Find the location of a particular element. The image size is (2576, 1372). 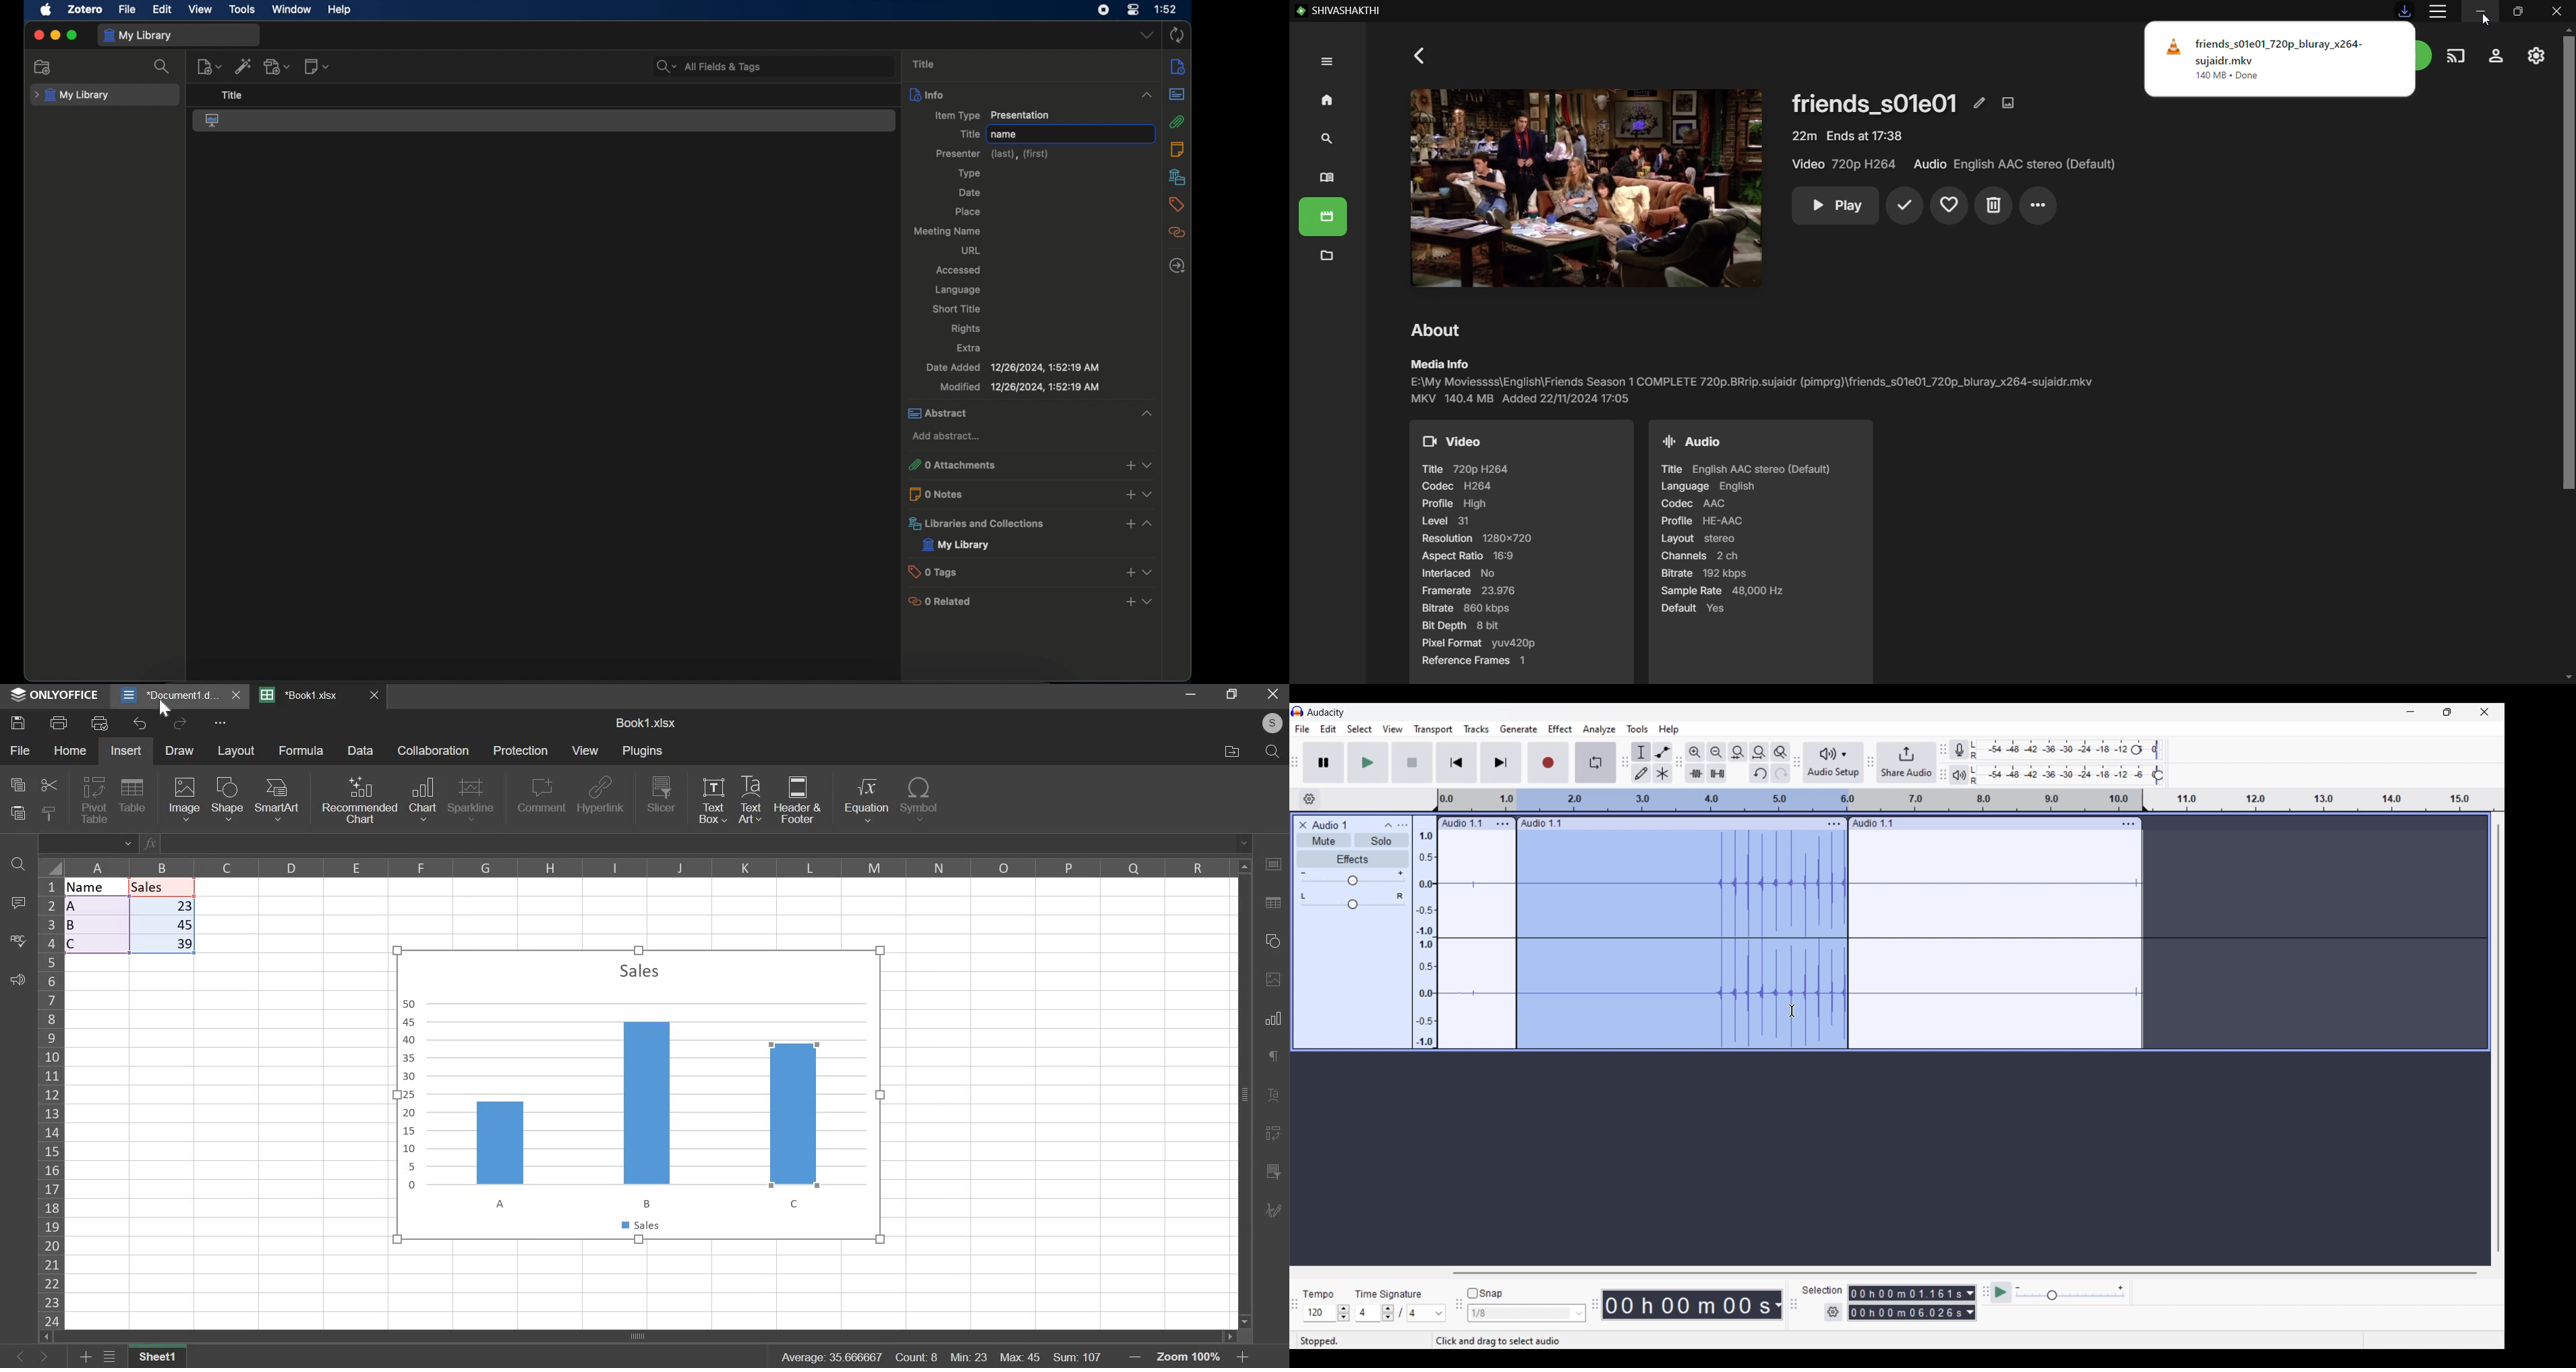

Record meter is located at coordinates (1959, 749).